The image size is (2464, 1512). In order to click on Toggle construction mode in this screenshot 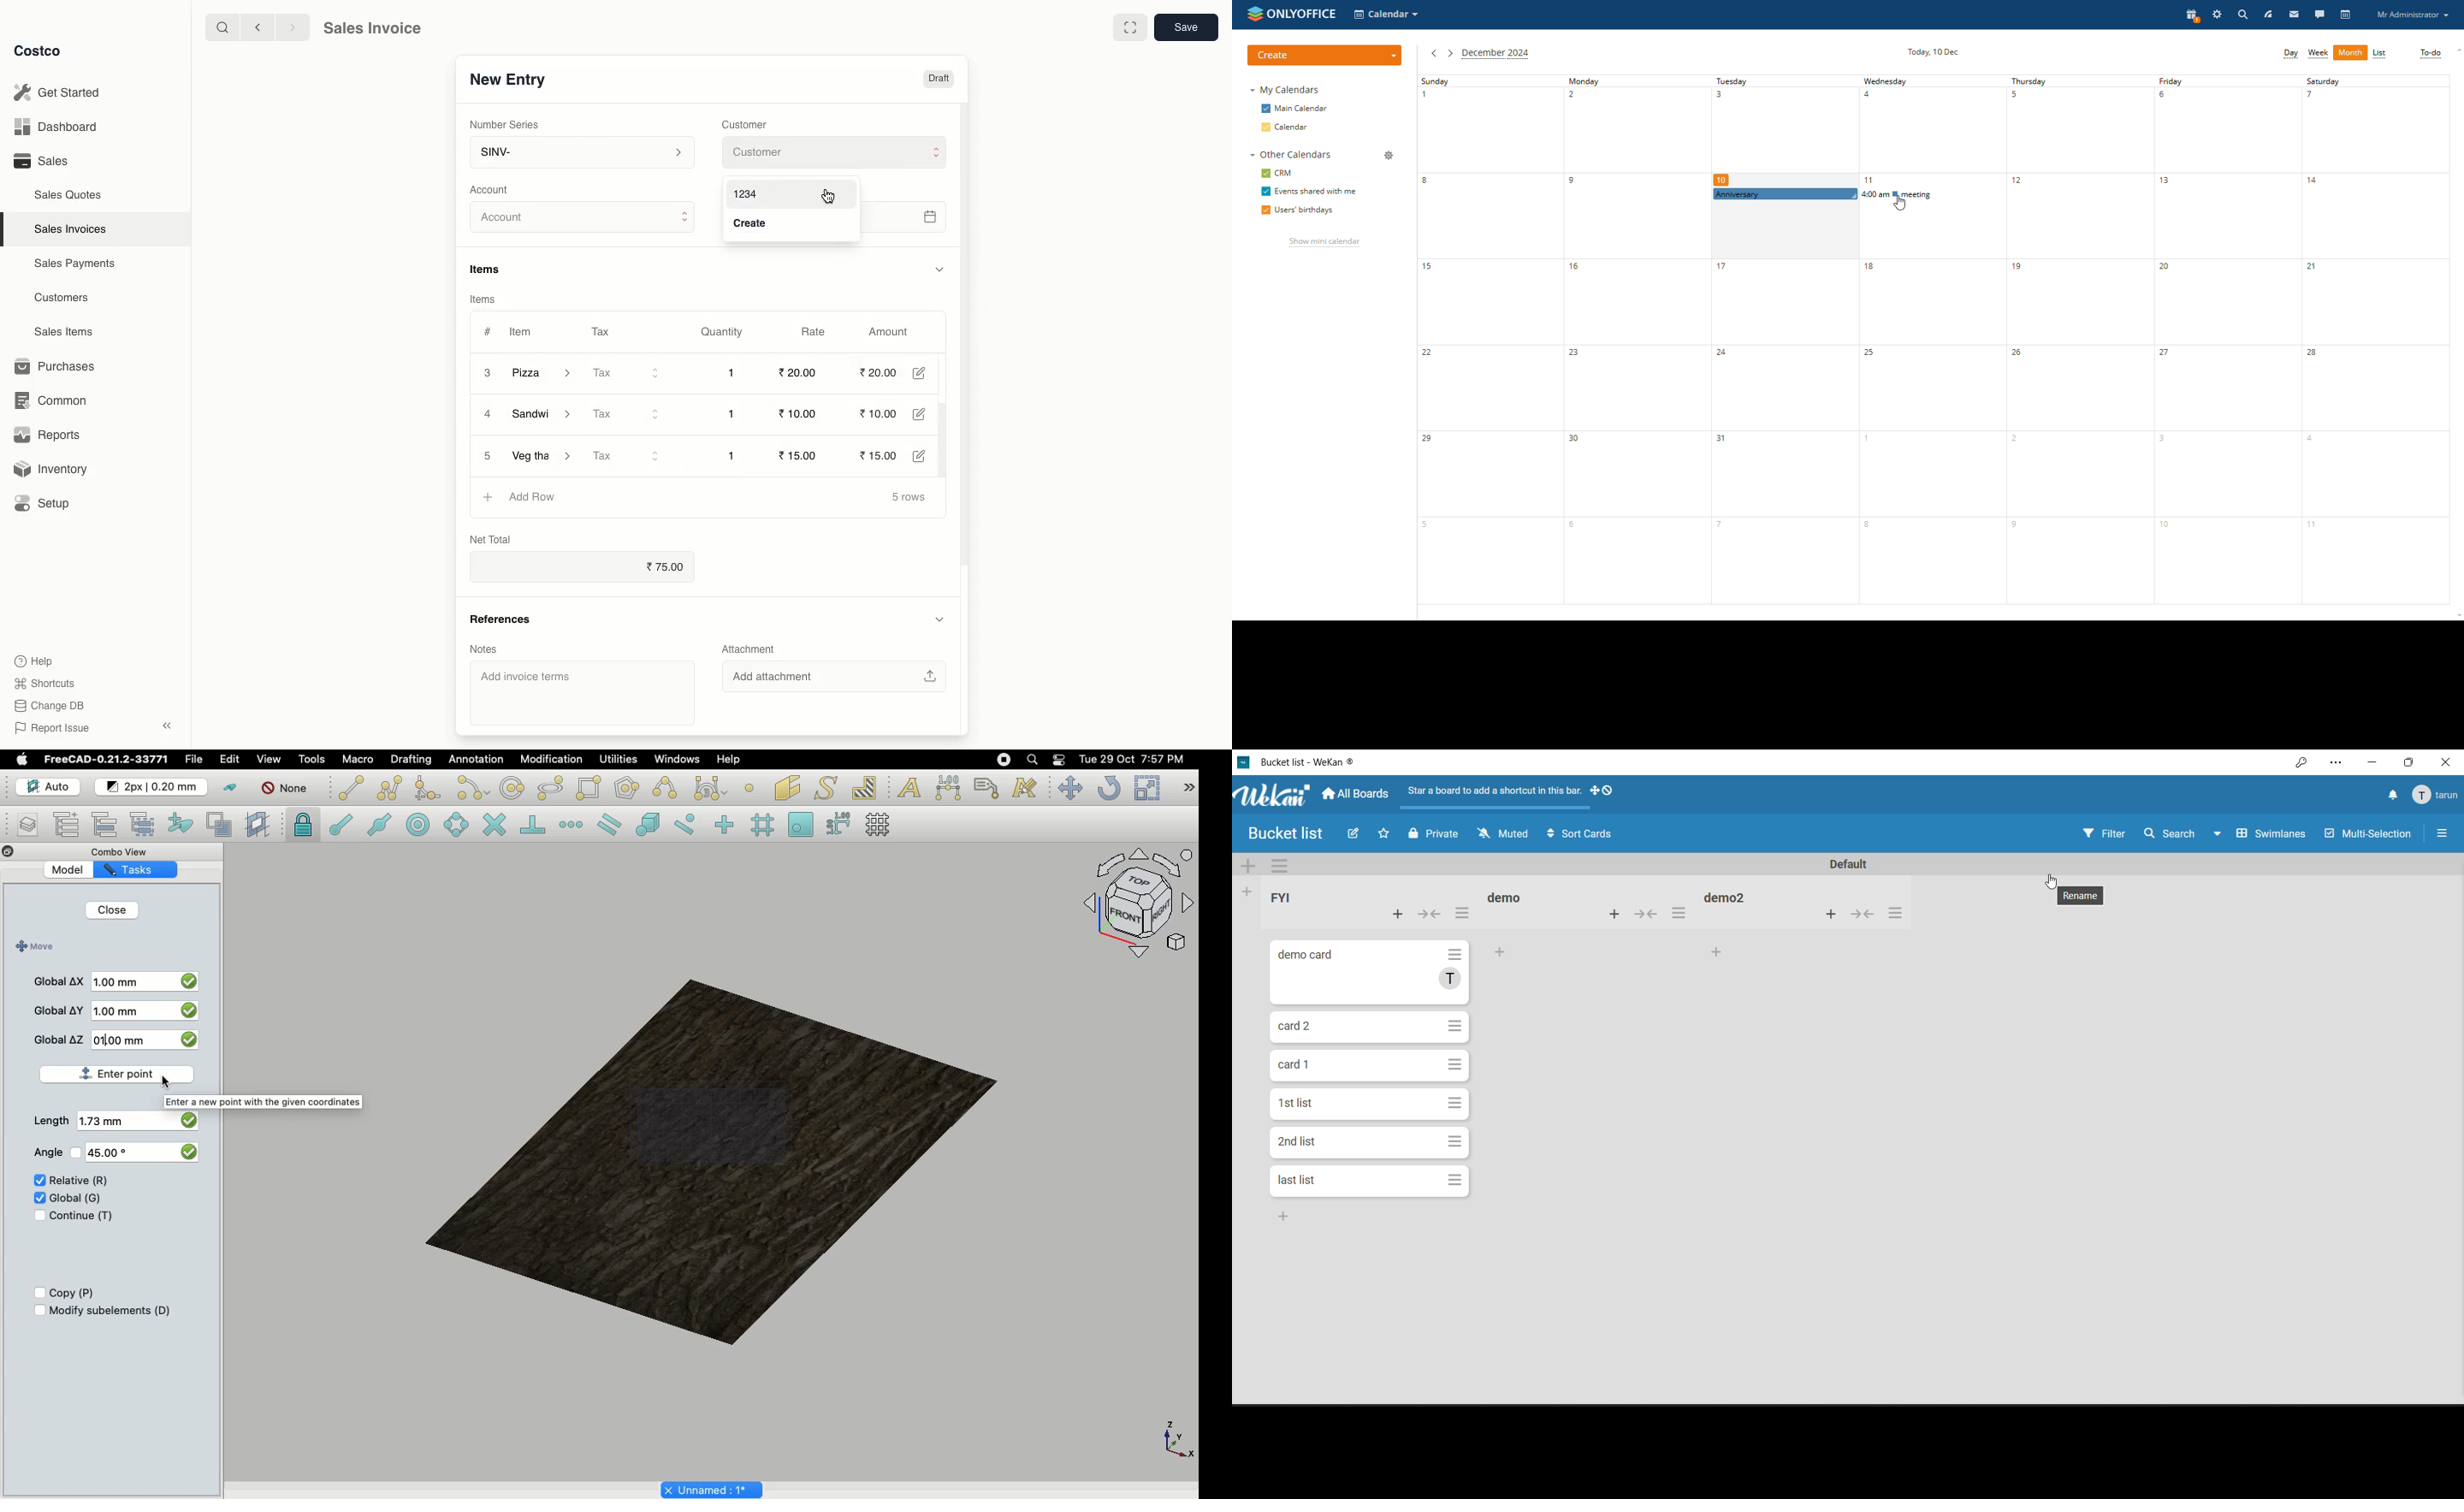, I will do `click(231, 788)`.